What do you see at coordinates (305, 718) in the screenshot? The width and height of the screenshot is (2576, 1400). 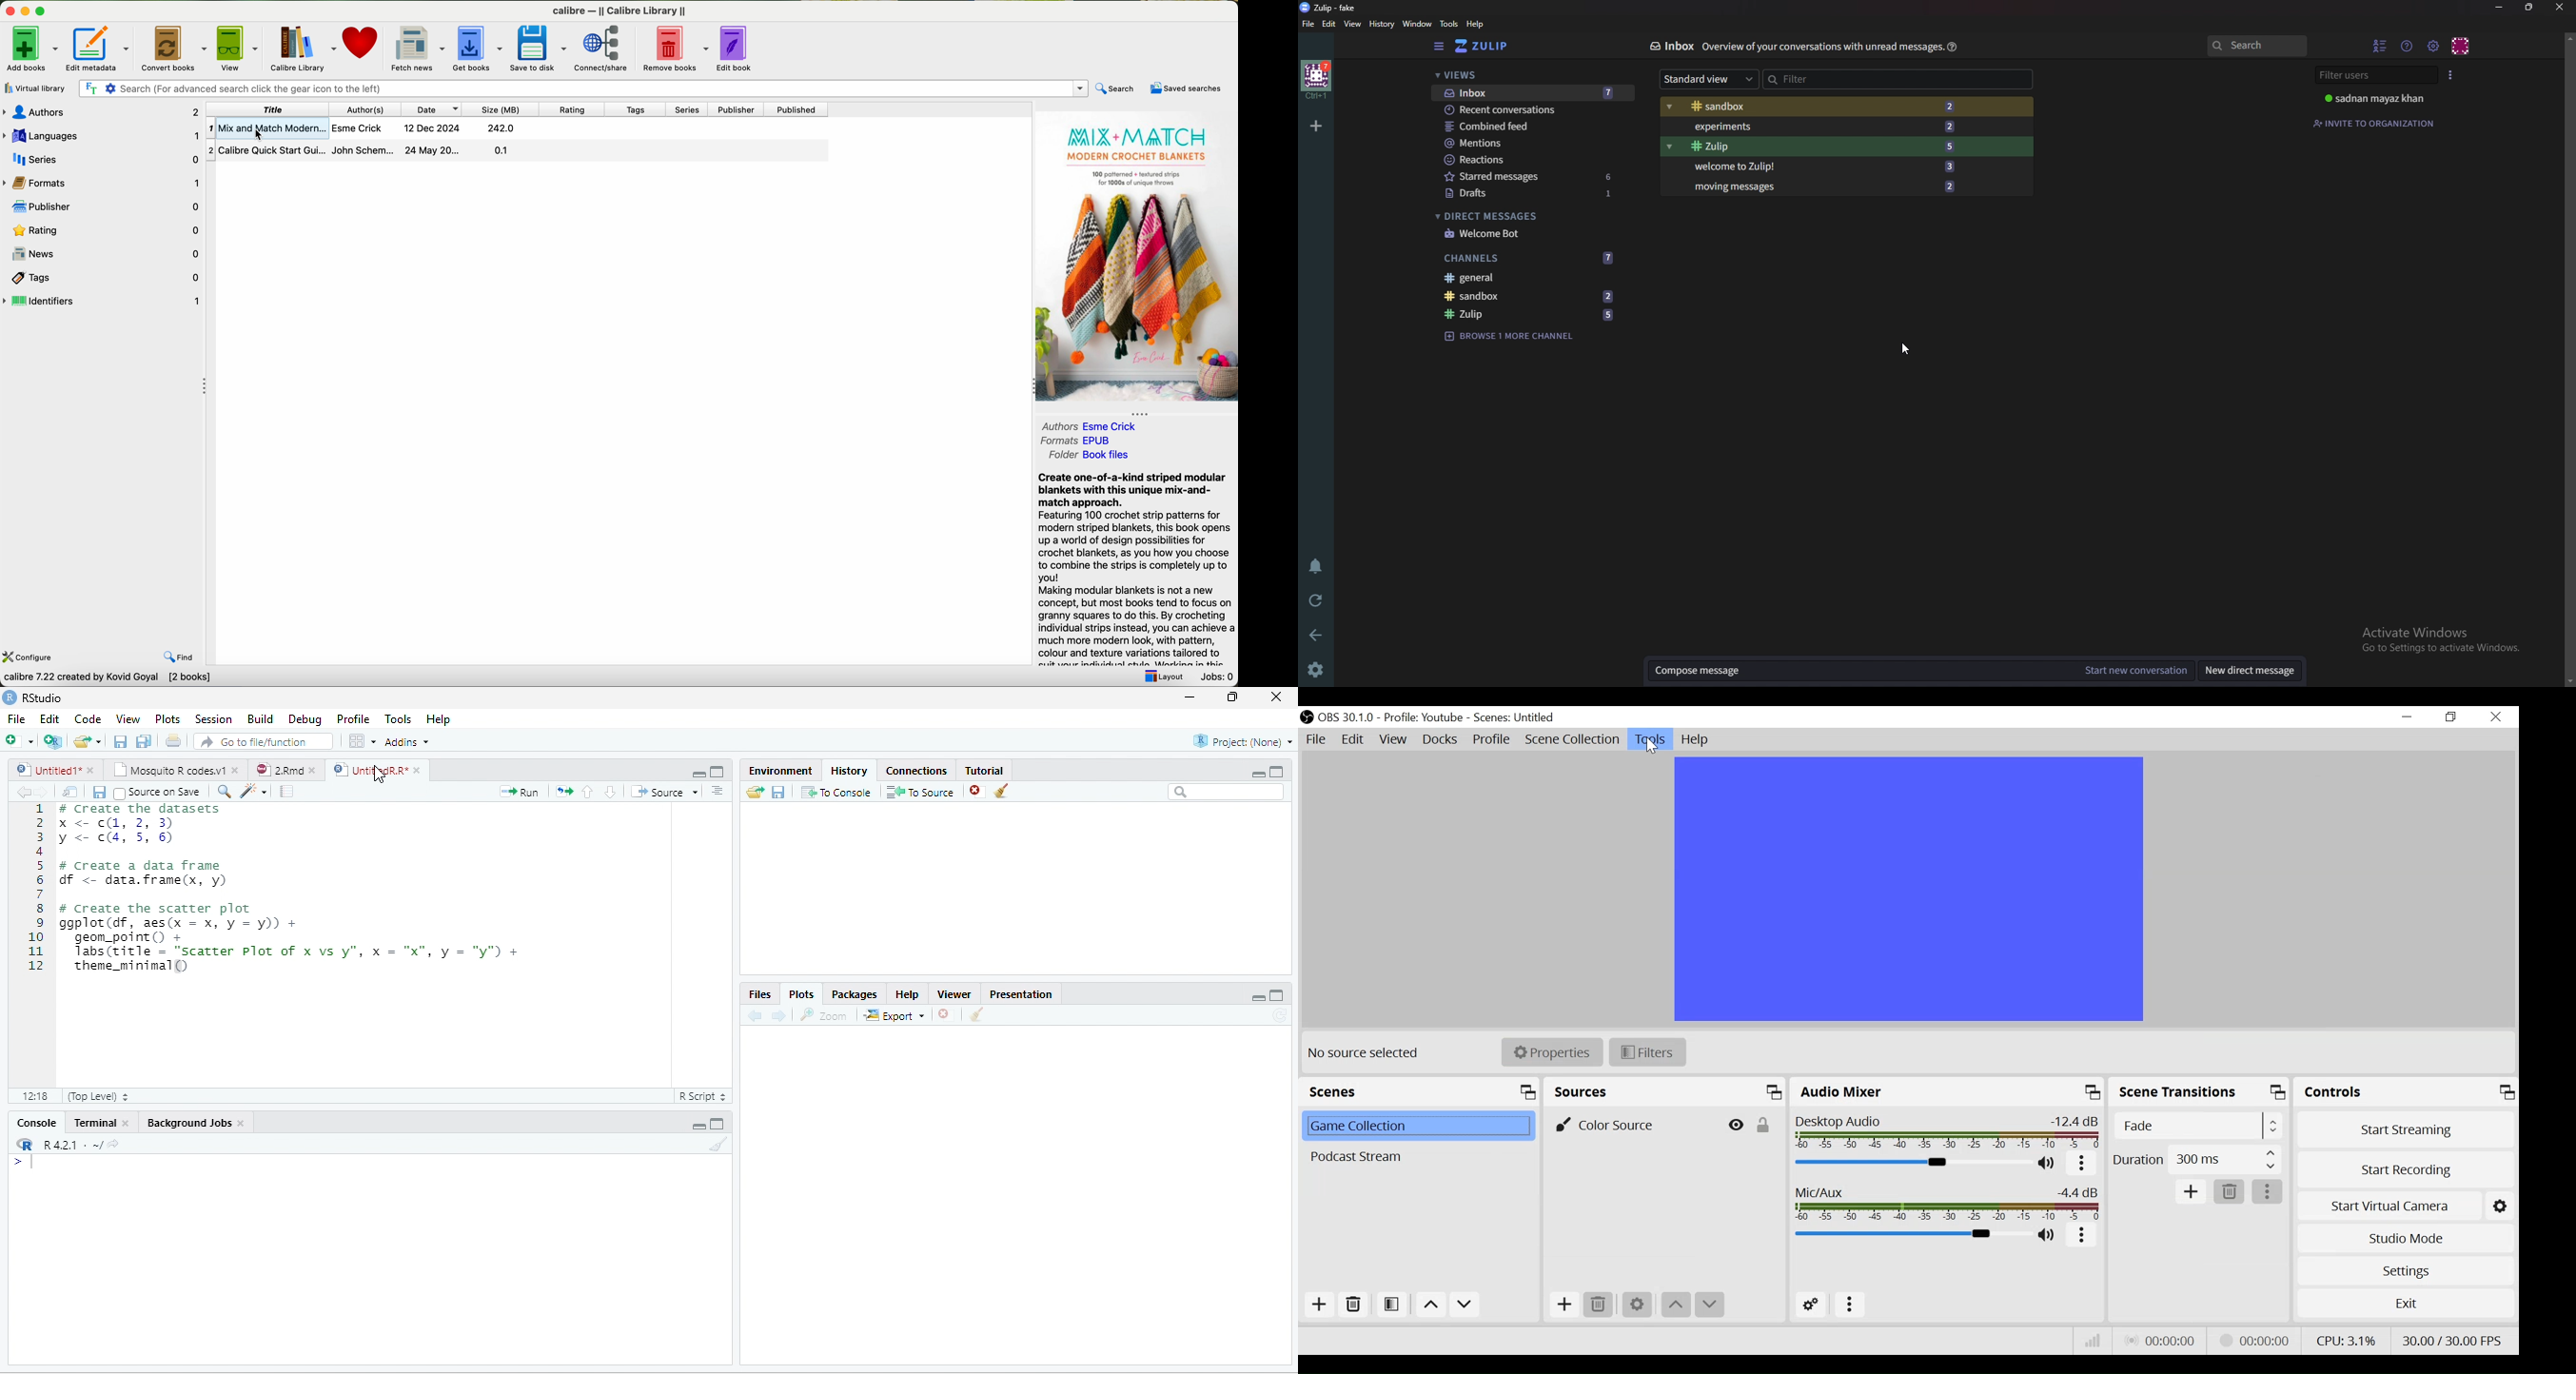 I see `Debug` at bounding box center [305, 718].